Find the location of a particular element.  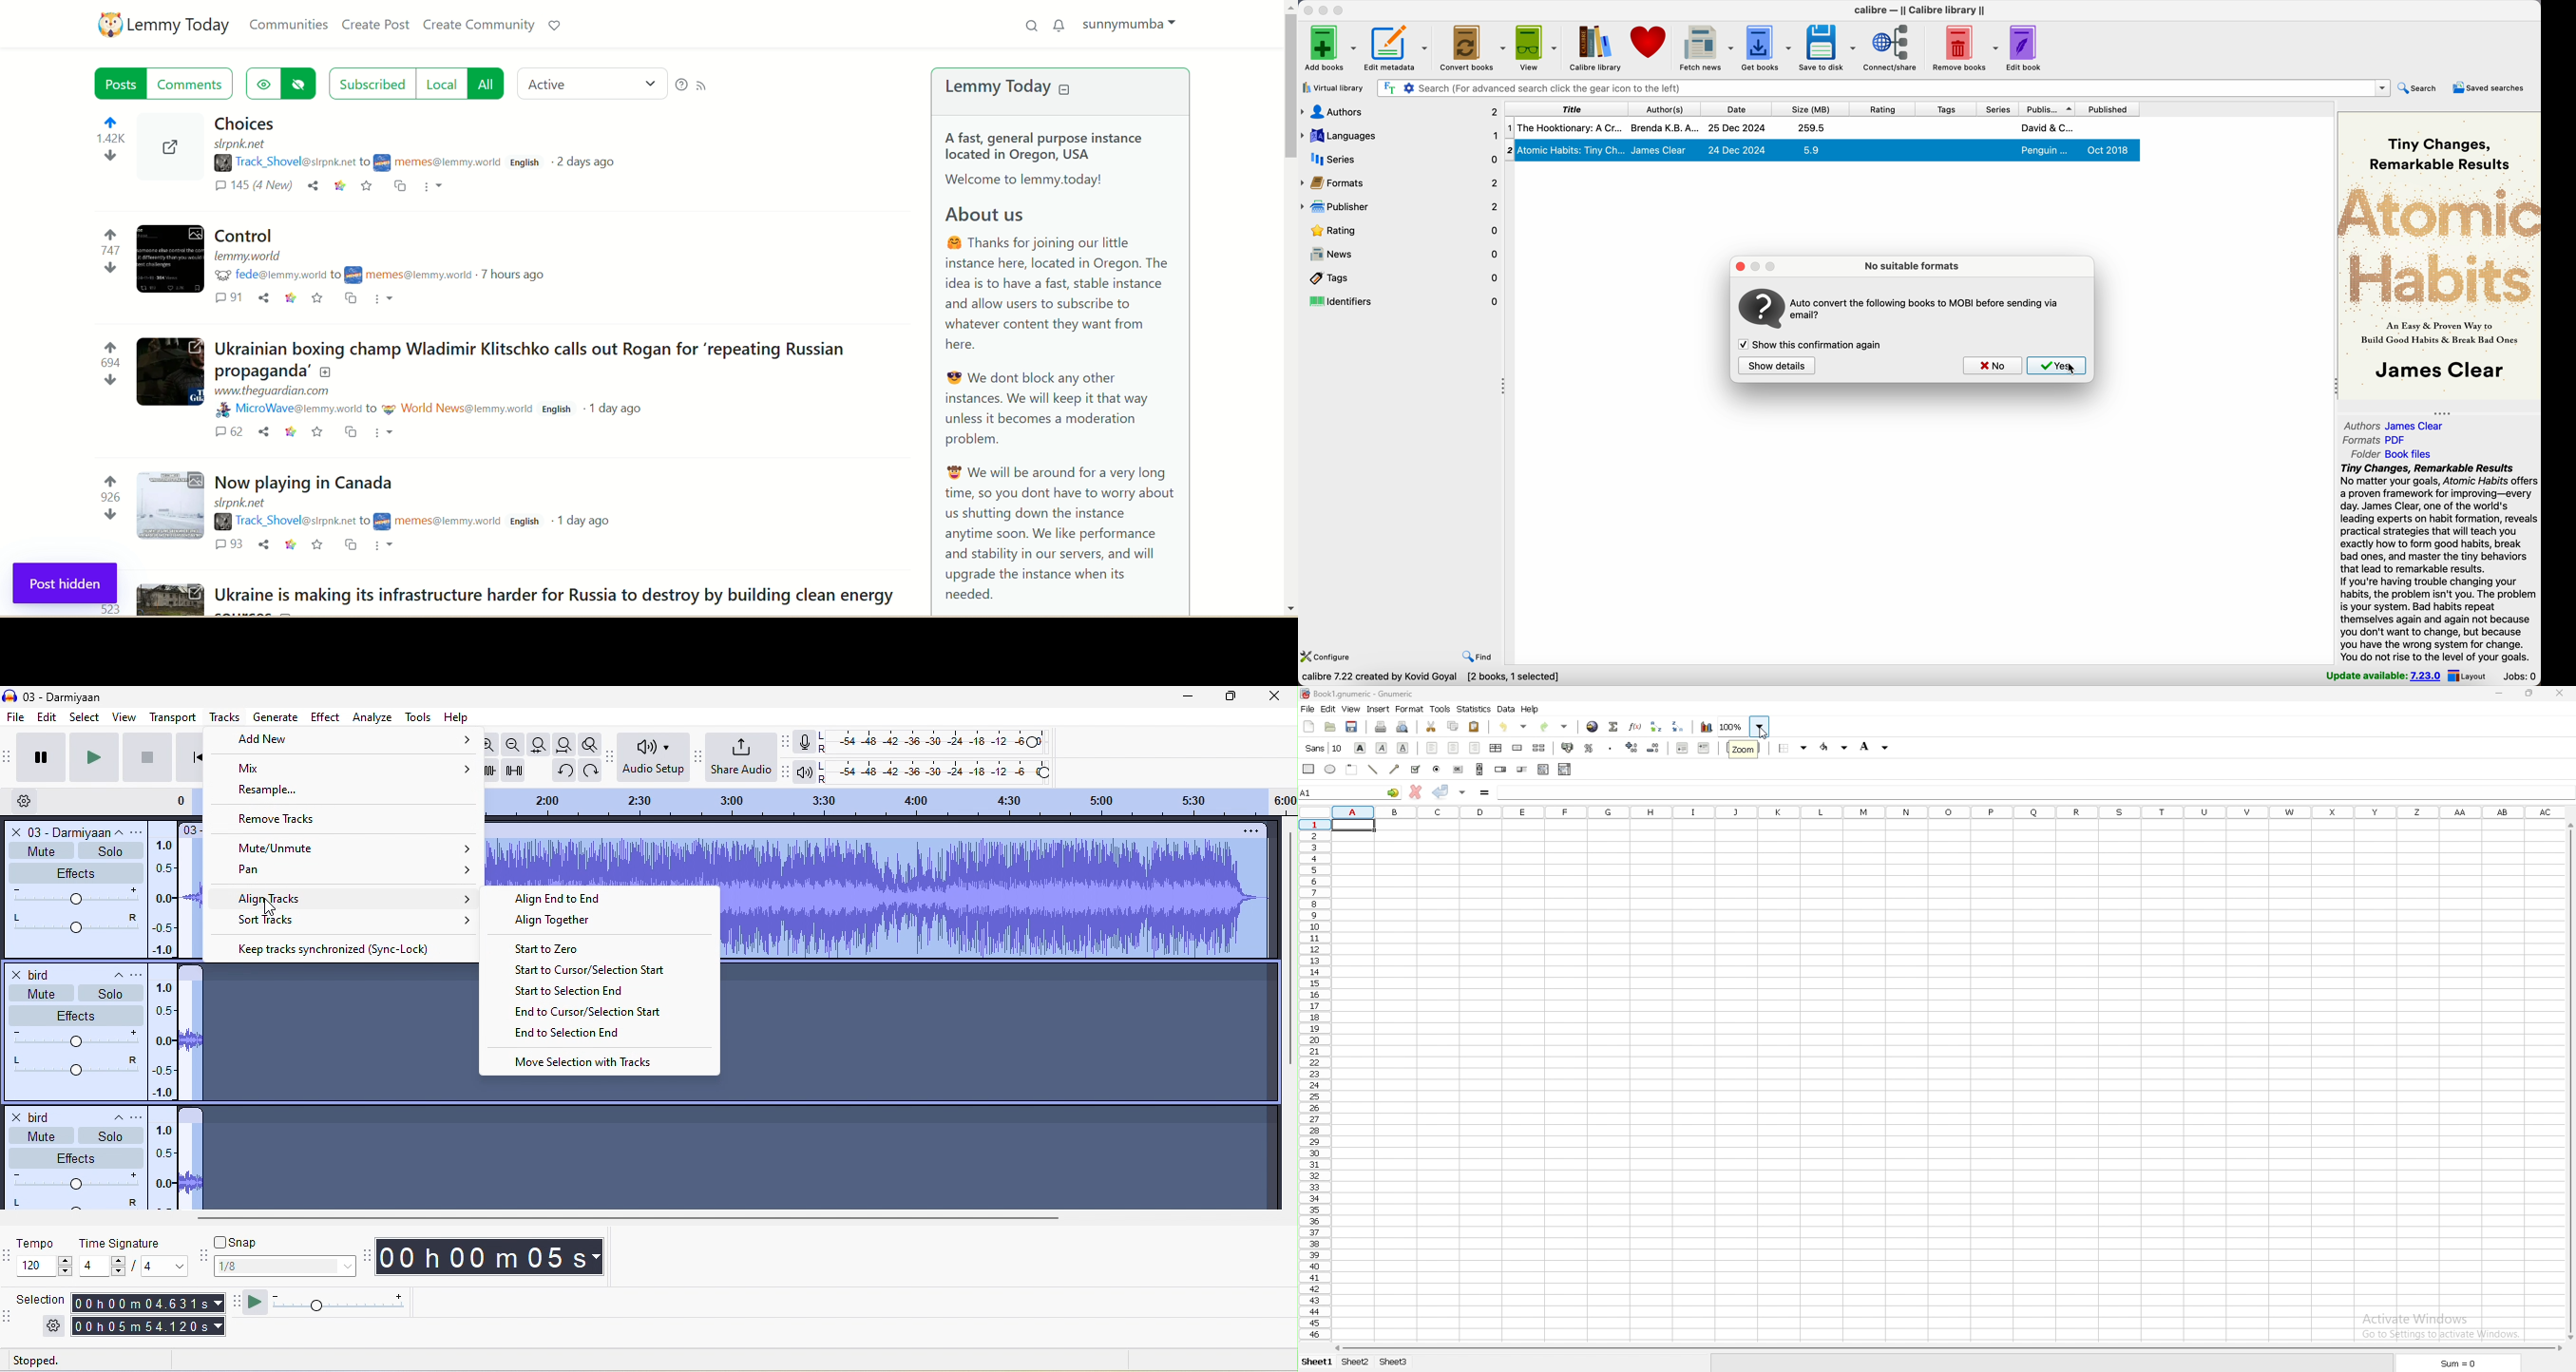

skip to start is located at coordinates (187, 756).